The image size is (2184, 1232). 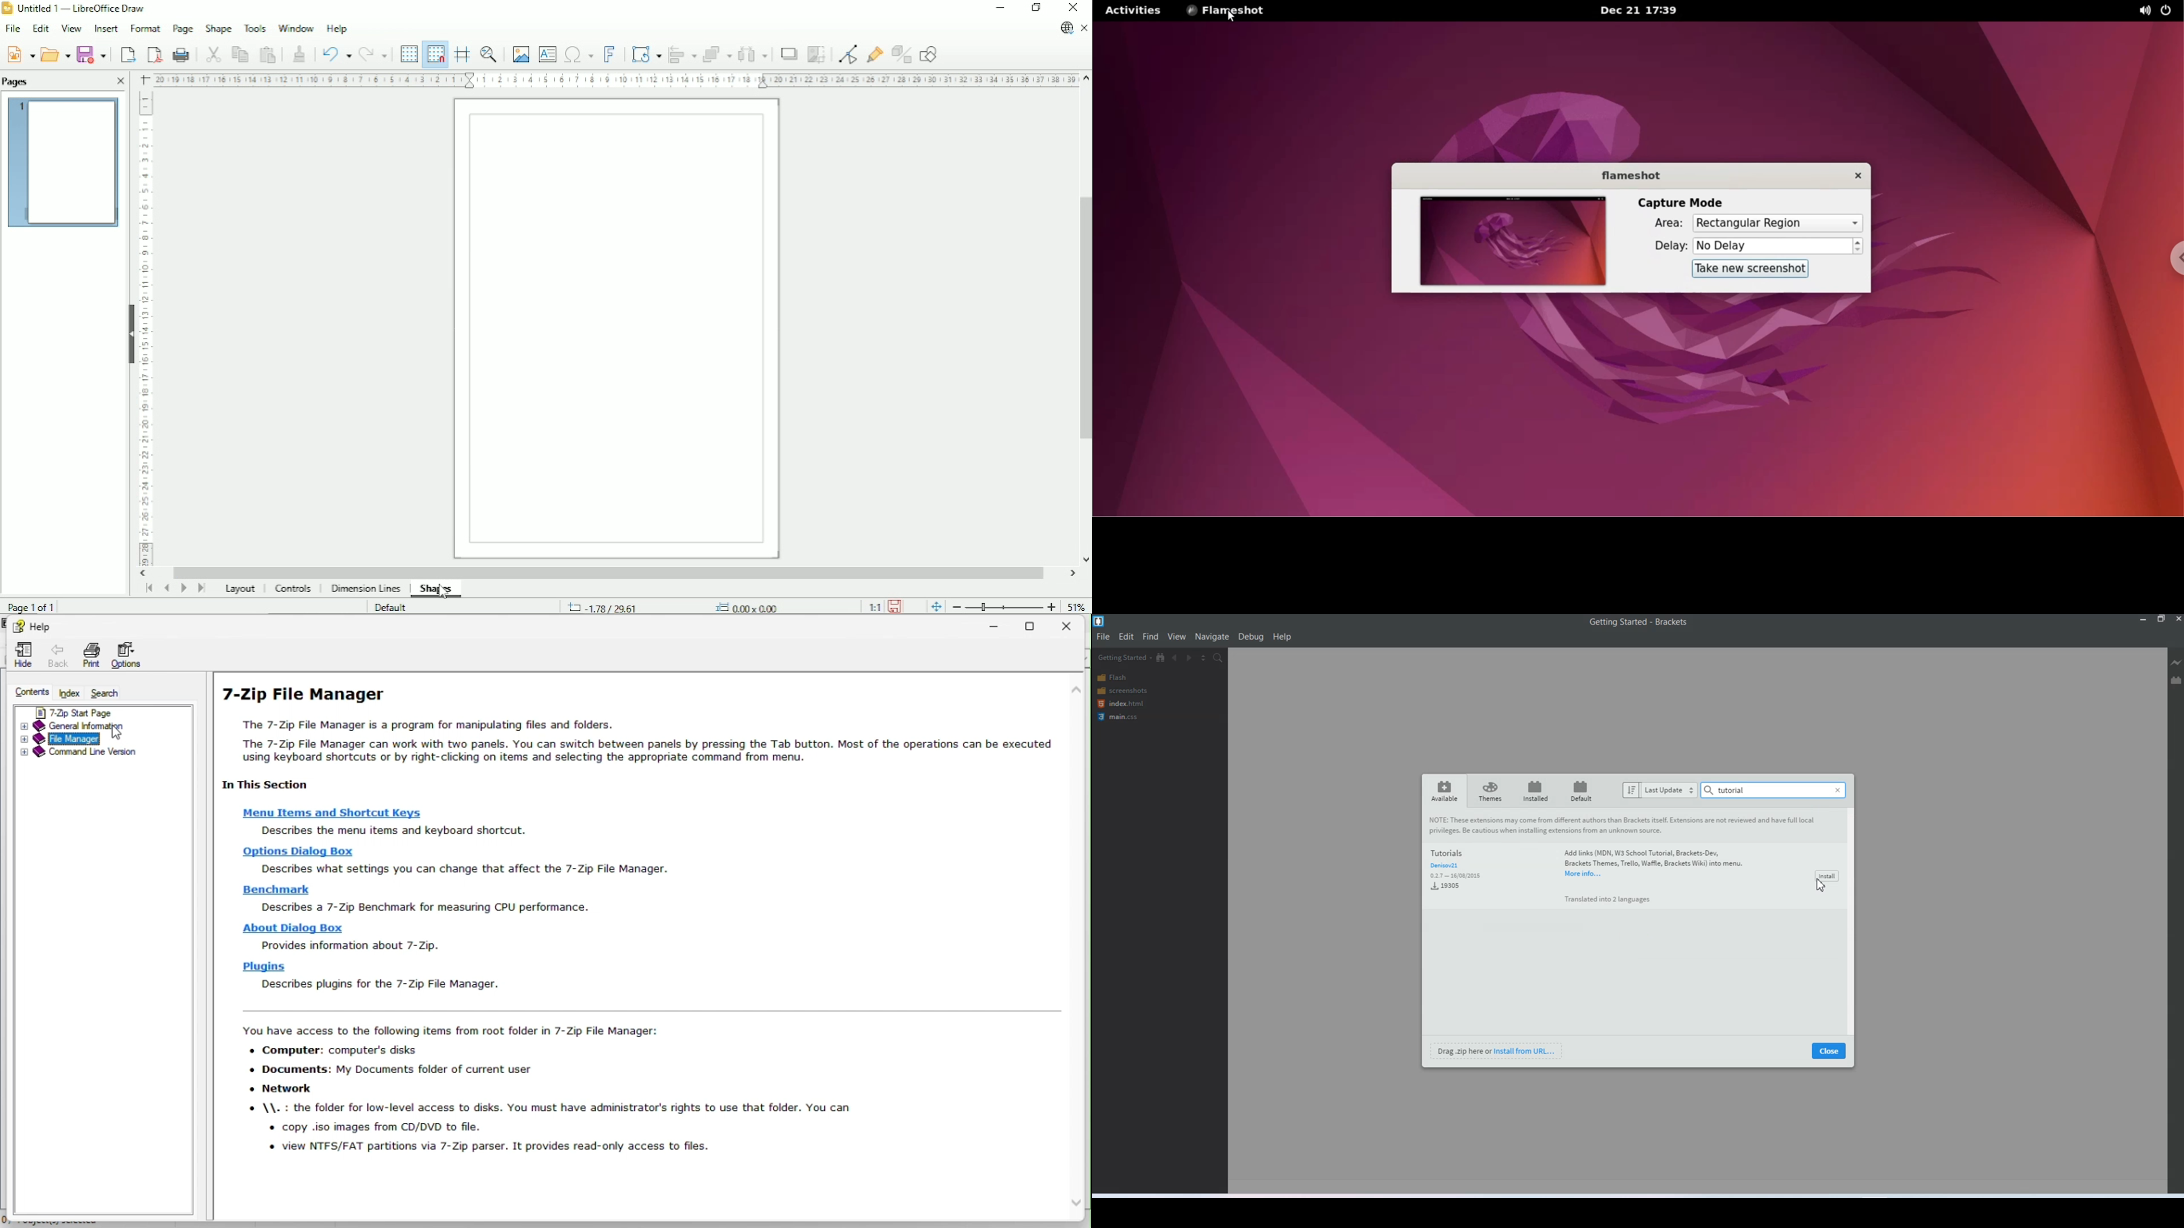 I want to click on Scroll to next page, so click(x=183, y=589).